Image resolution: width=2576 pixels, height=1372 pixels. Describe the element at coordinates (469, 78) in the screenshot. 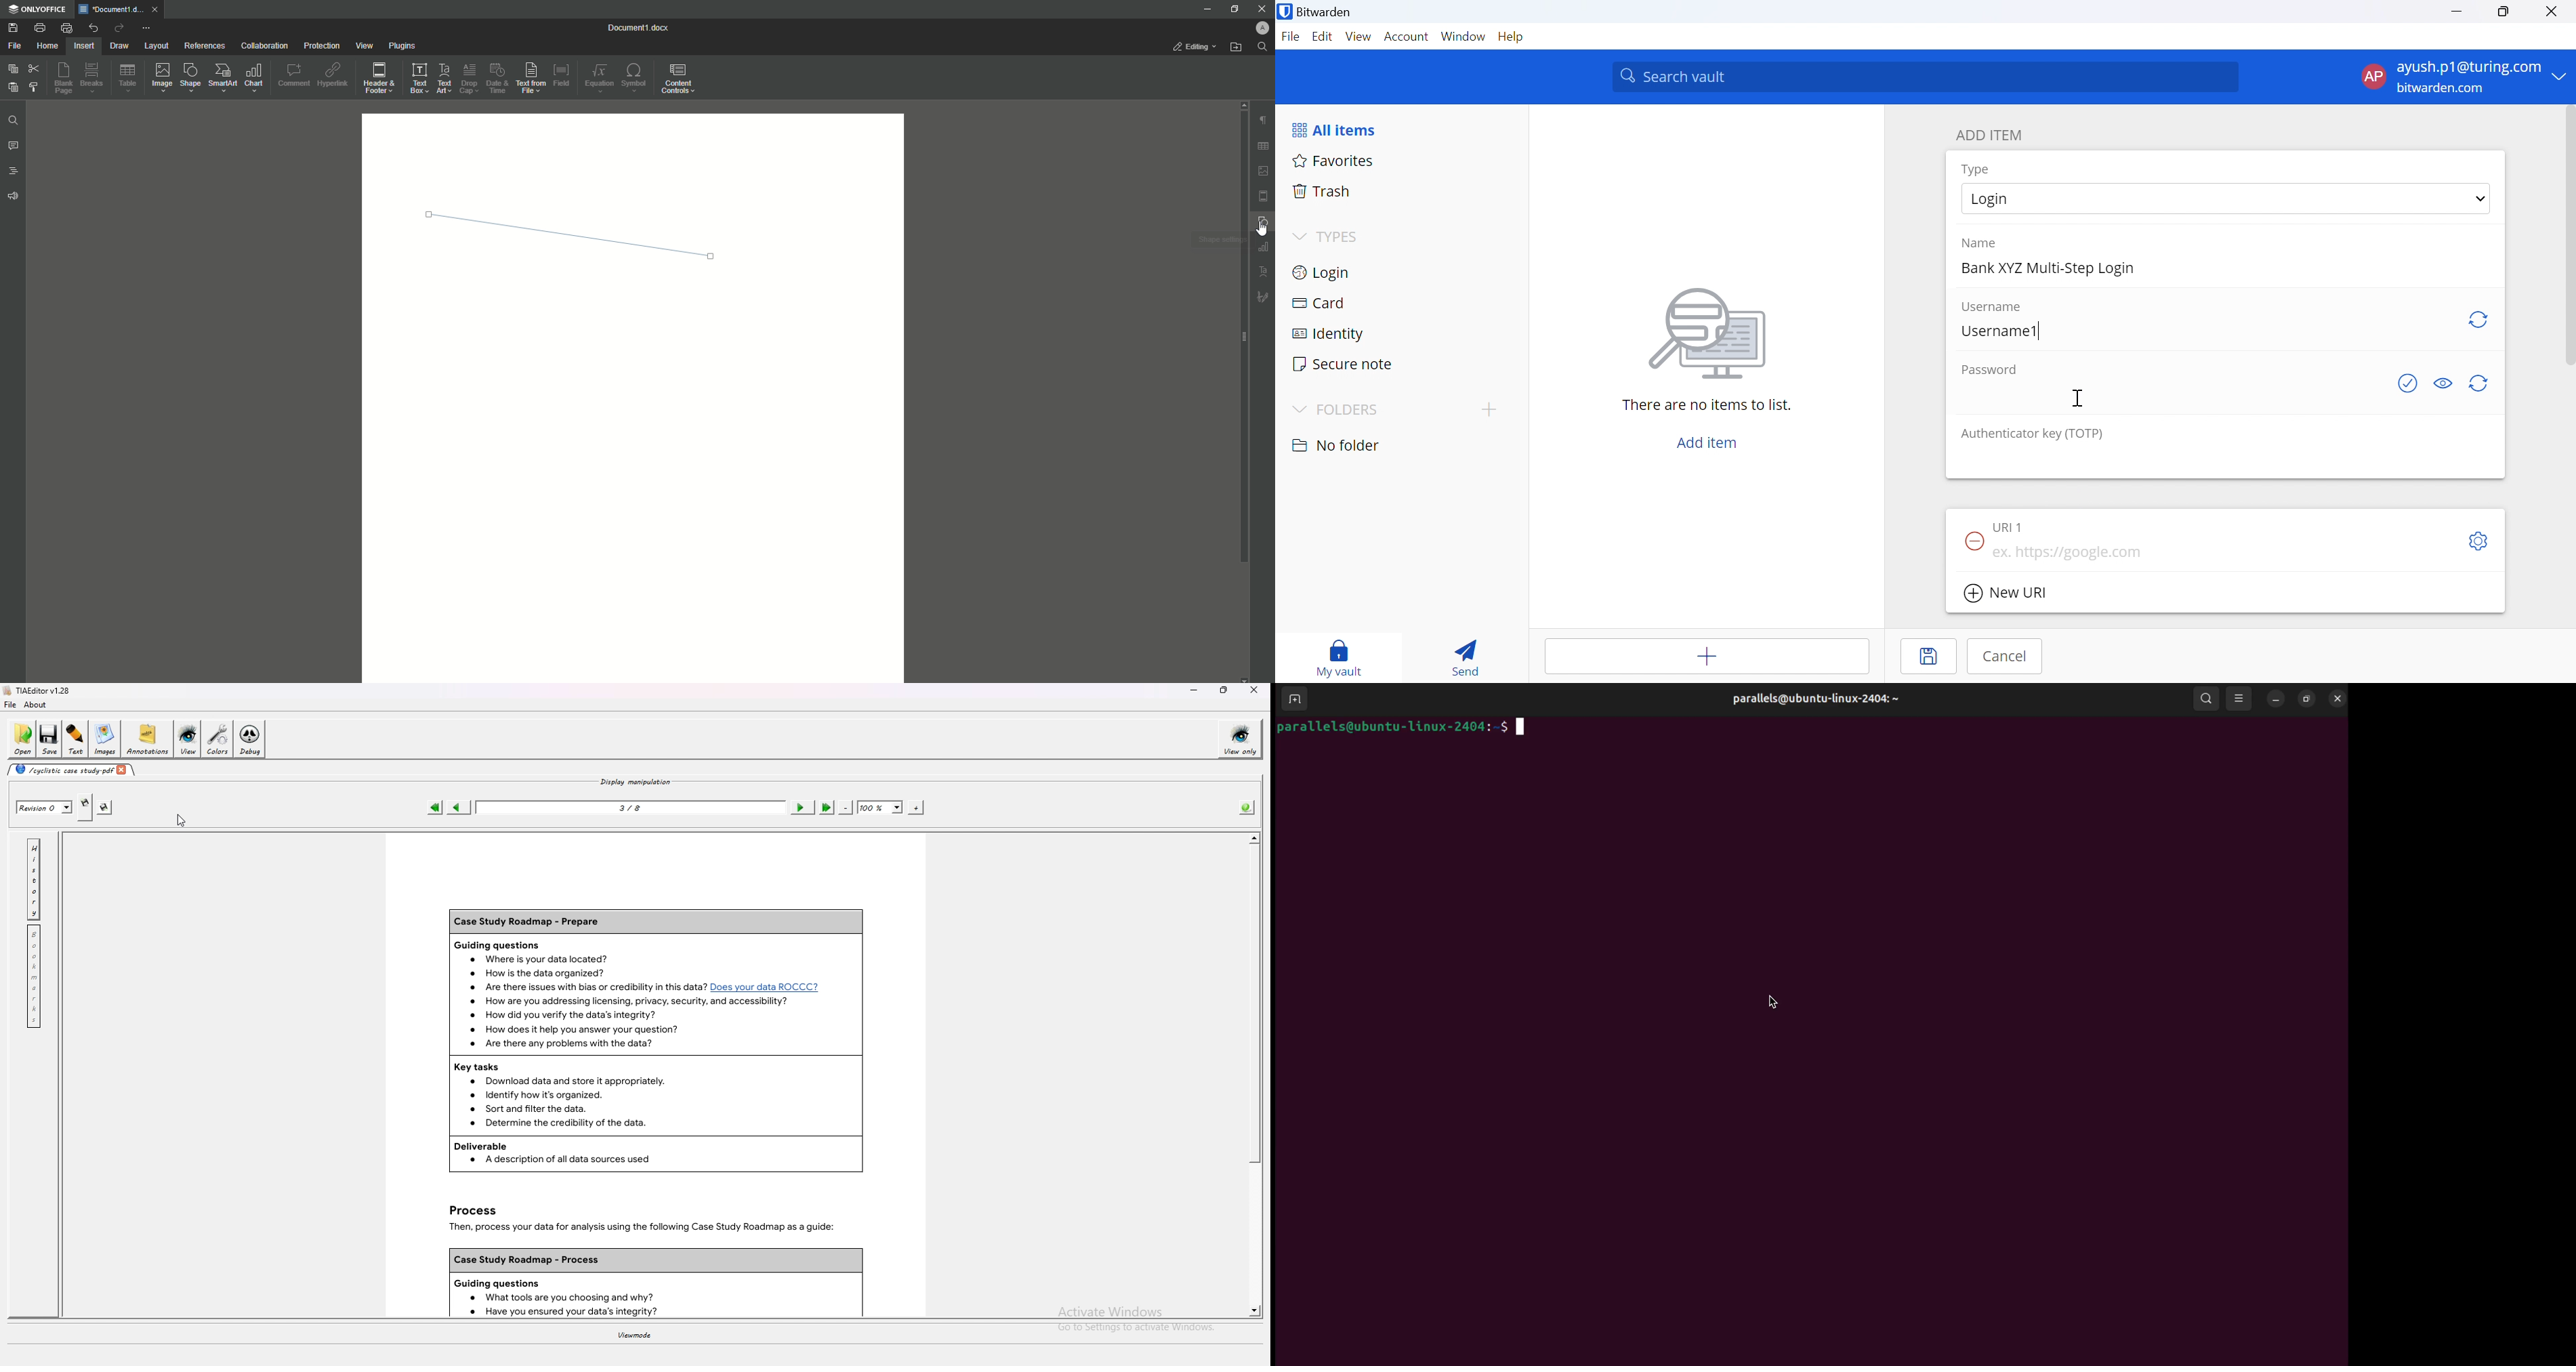

I see `Drop Cap` at that location.